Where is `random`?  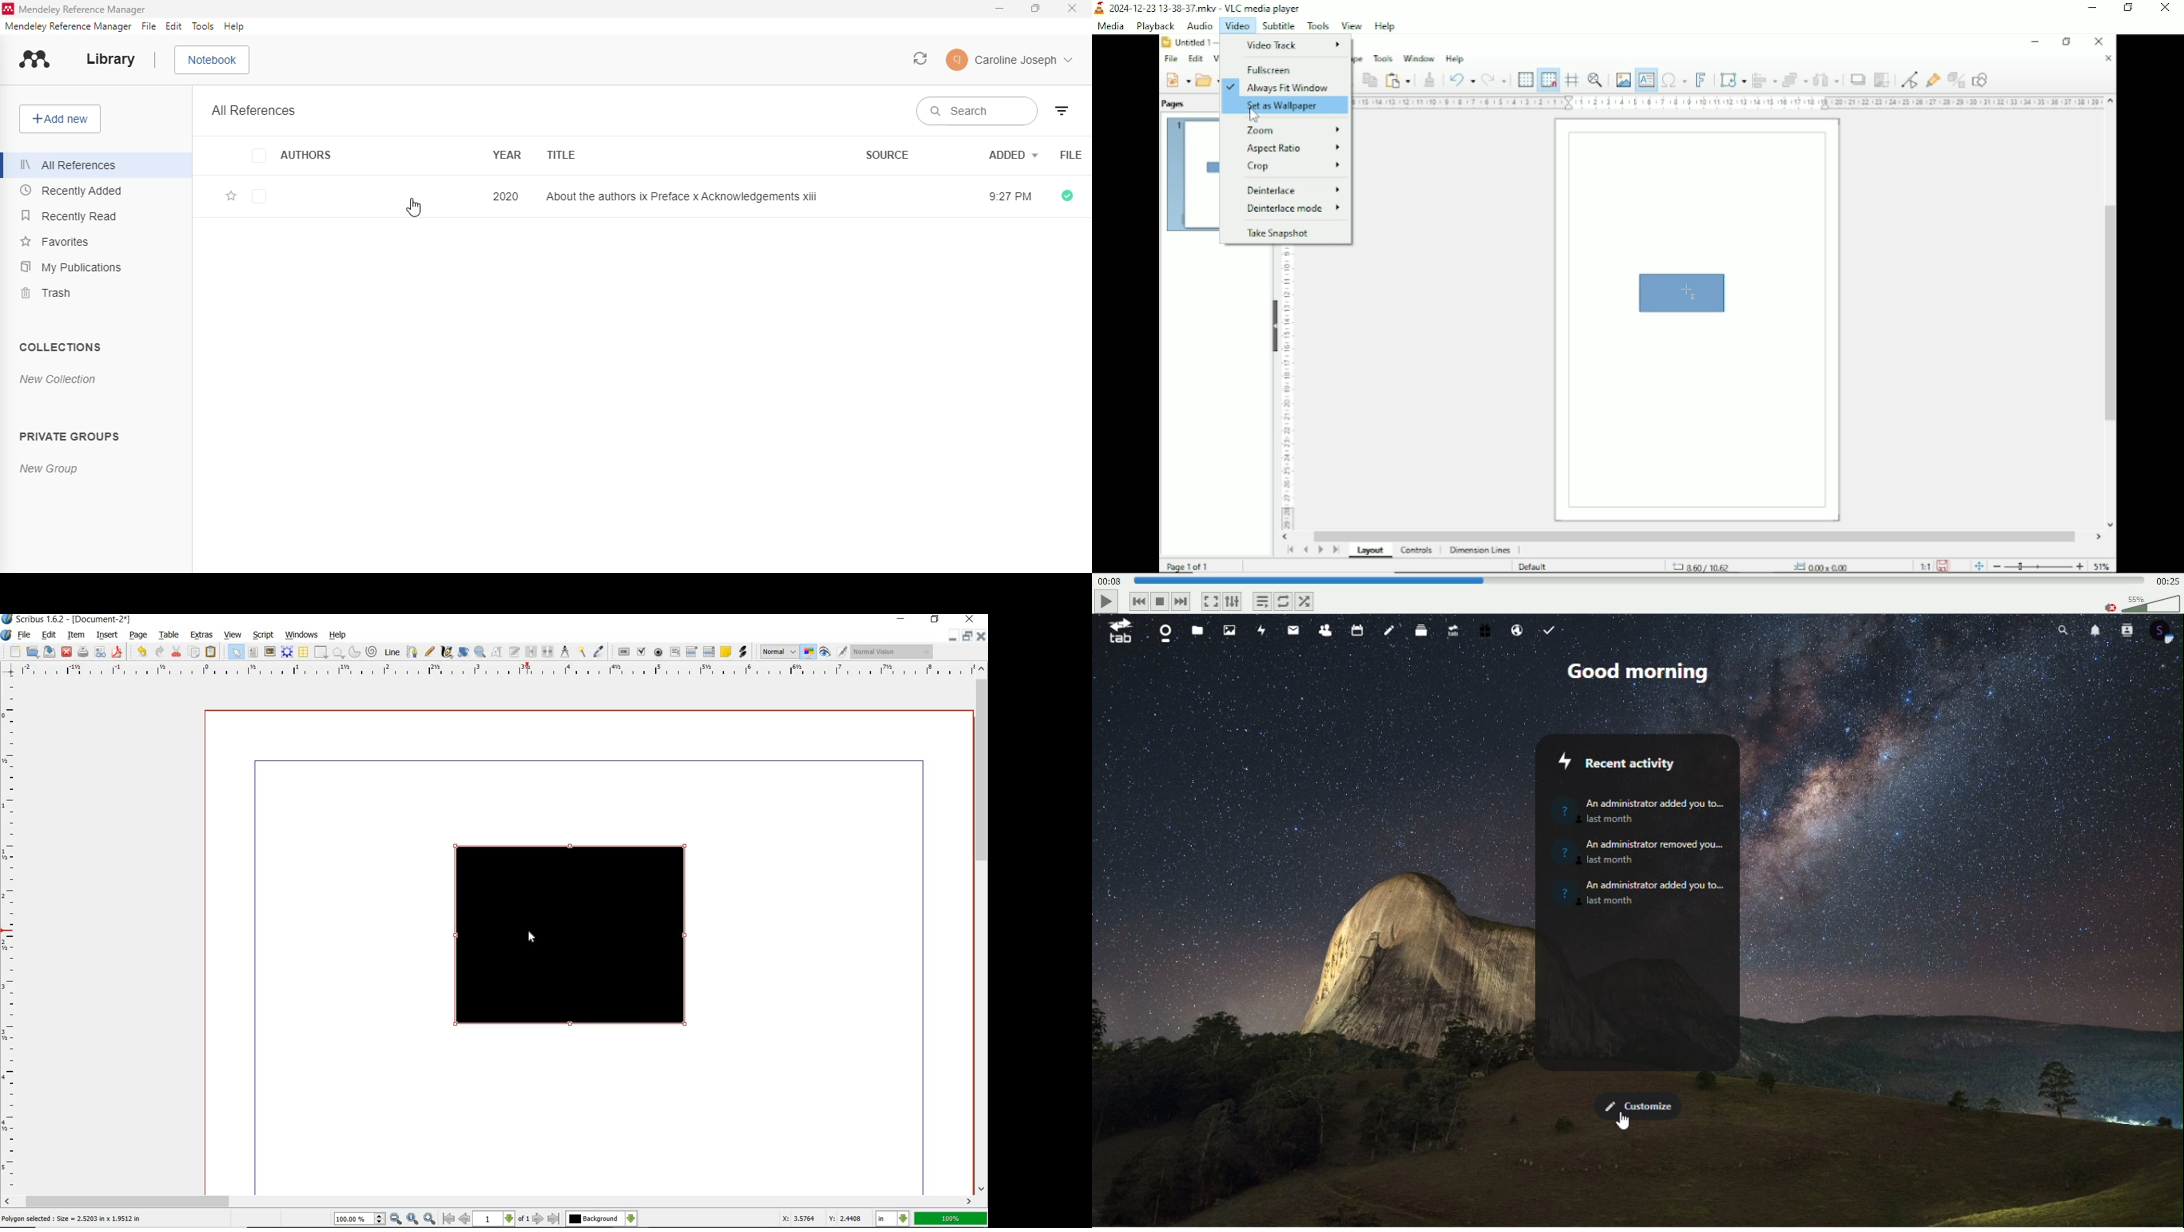
random is located at coordinates (1305, 601).